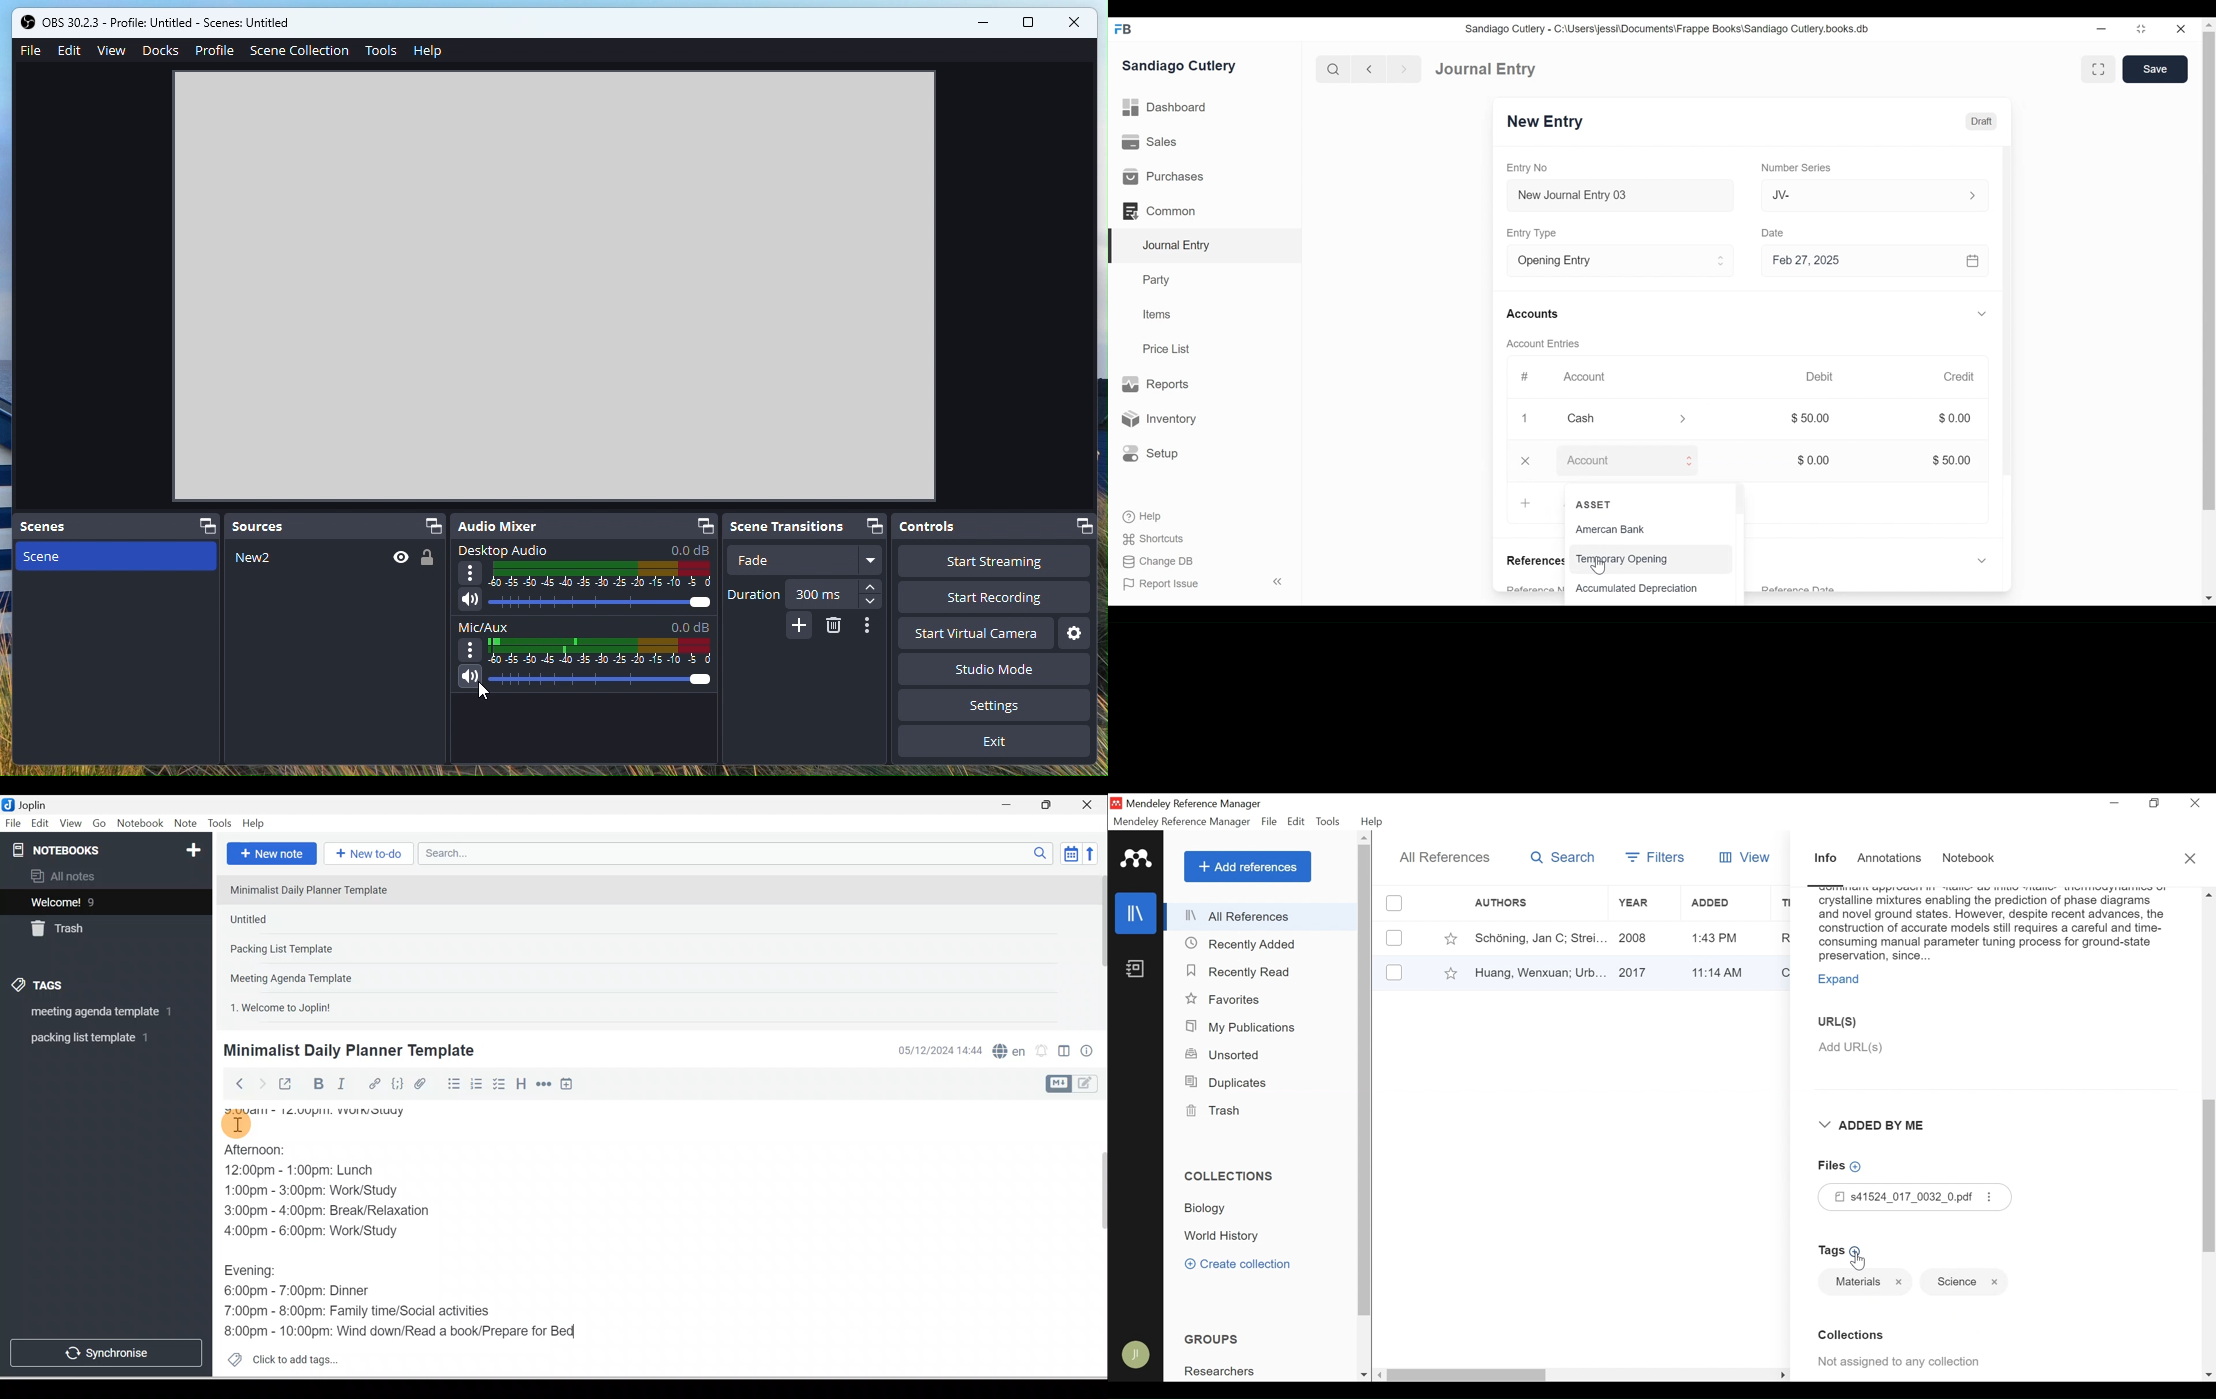  I want to click on Collections, so click(1230, 1176).